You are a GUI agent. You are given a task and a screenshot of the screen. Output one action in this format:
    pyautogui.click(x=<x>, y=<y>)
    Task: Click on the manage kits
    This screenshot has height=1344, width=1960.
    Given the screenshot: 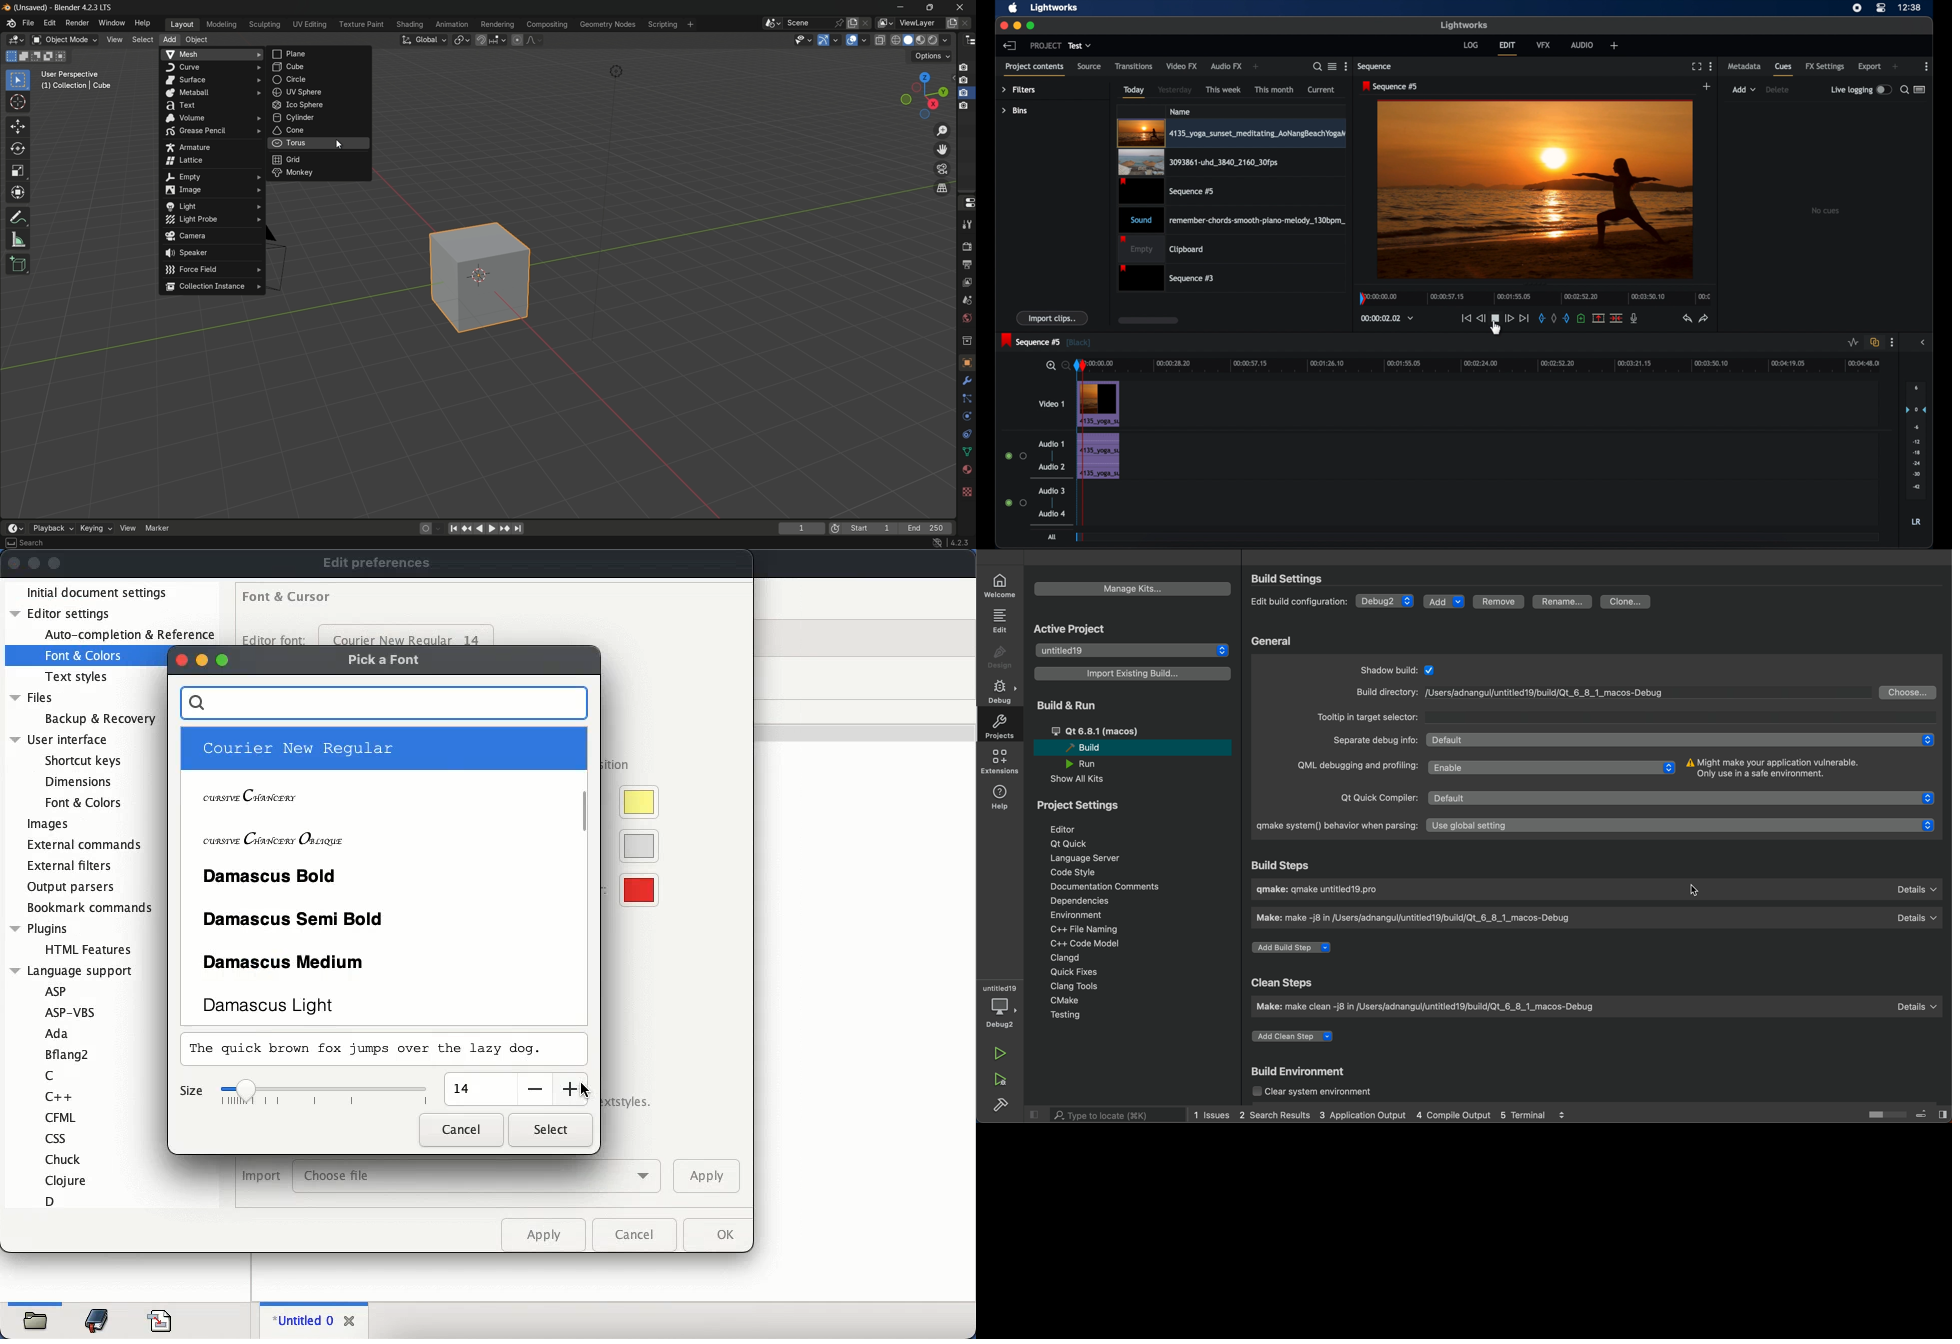 What is the action you would take?
    pyautogui.click(x=1133, y=589)
    